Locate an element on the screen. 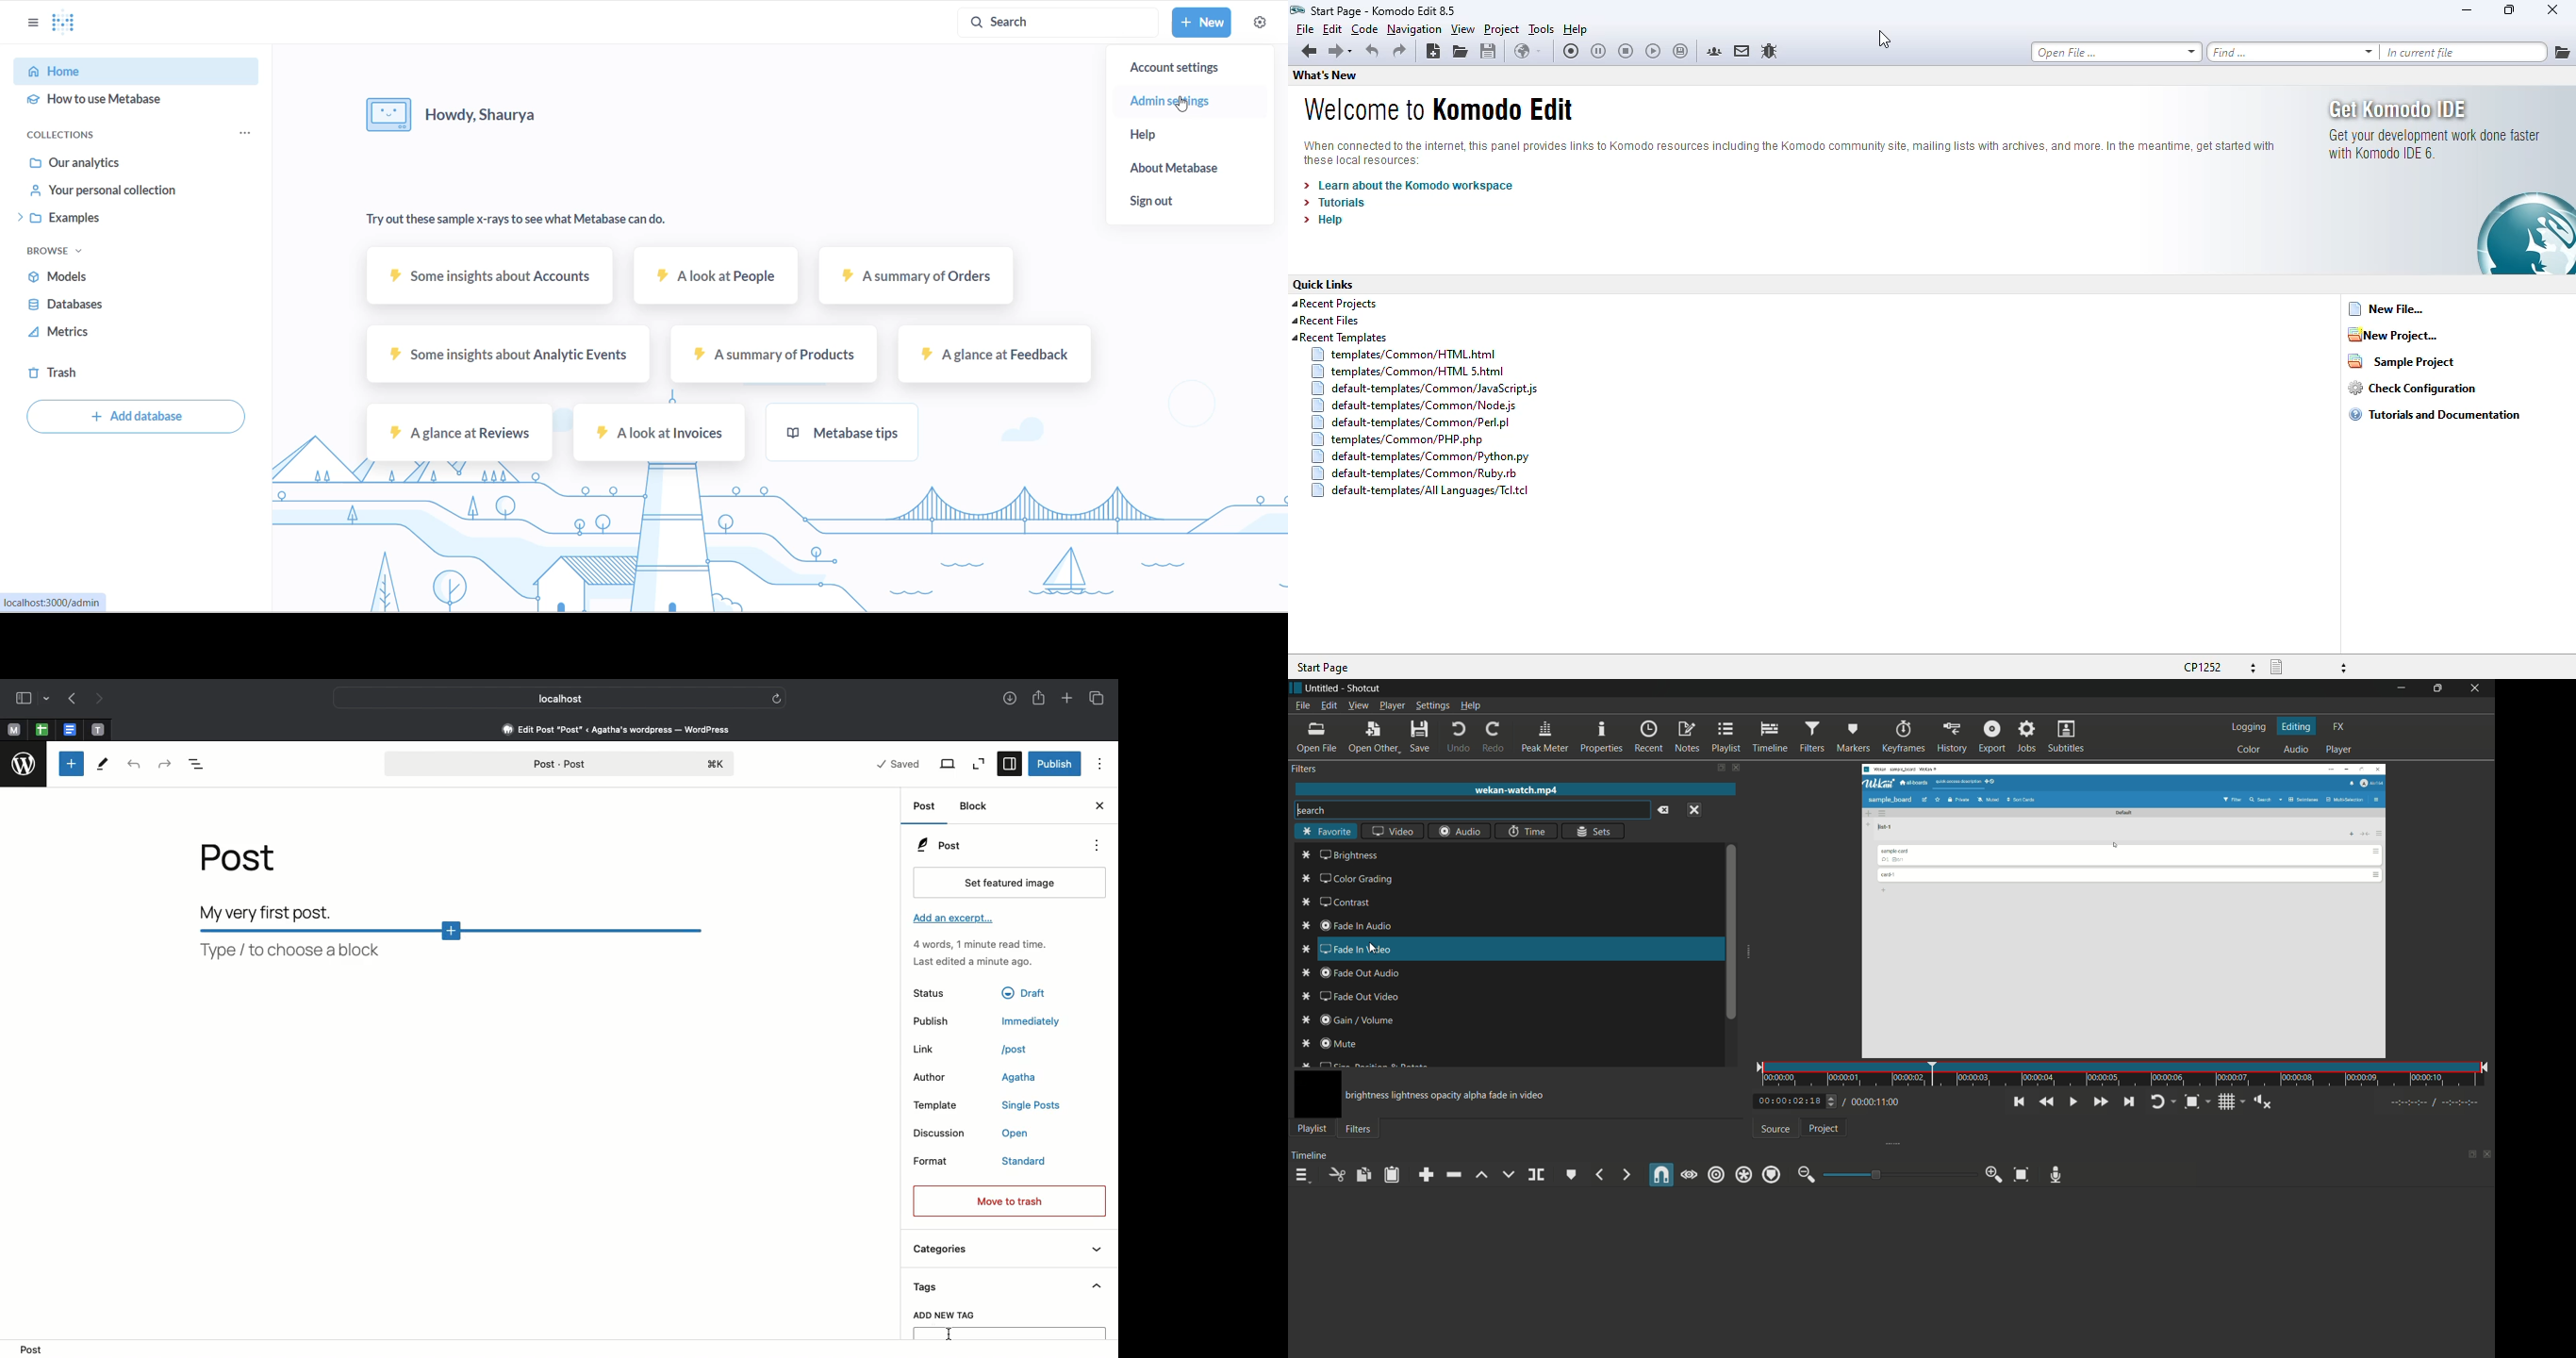 The height and width of the screenshot is (1372, 2576). Saved is located at coordinates (901, 764).